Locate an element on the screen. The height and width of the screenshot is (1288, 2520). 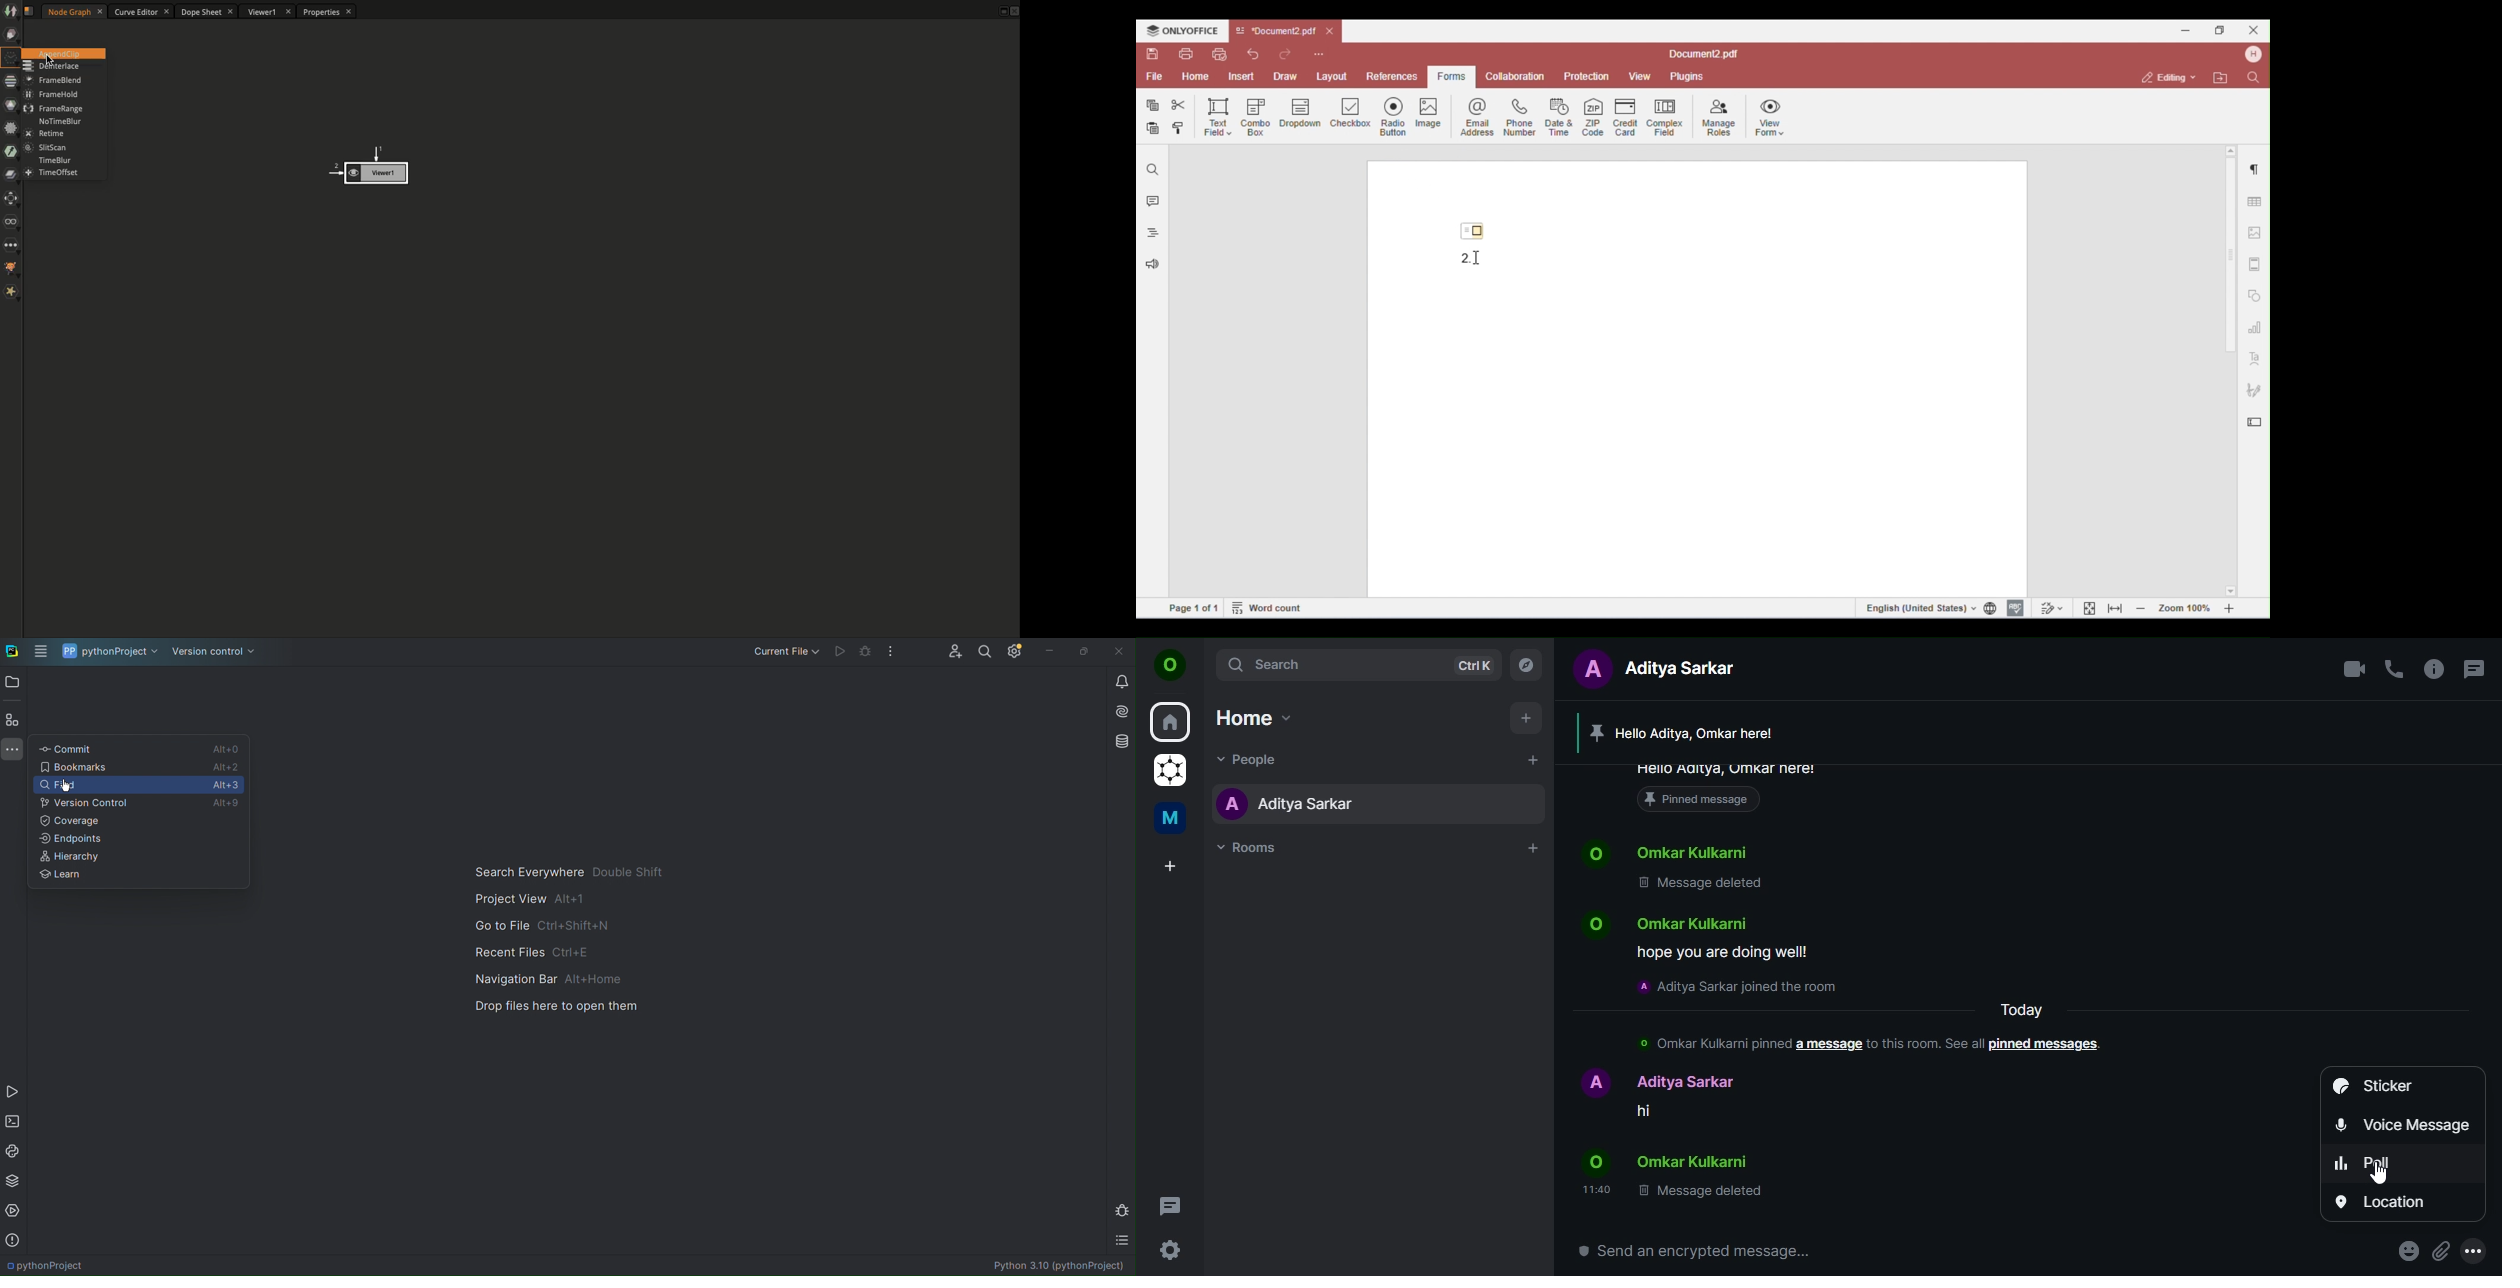
room options is located at coordinates (2435, 671).